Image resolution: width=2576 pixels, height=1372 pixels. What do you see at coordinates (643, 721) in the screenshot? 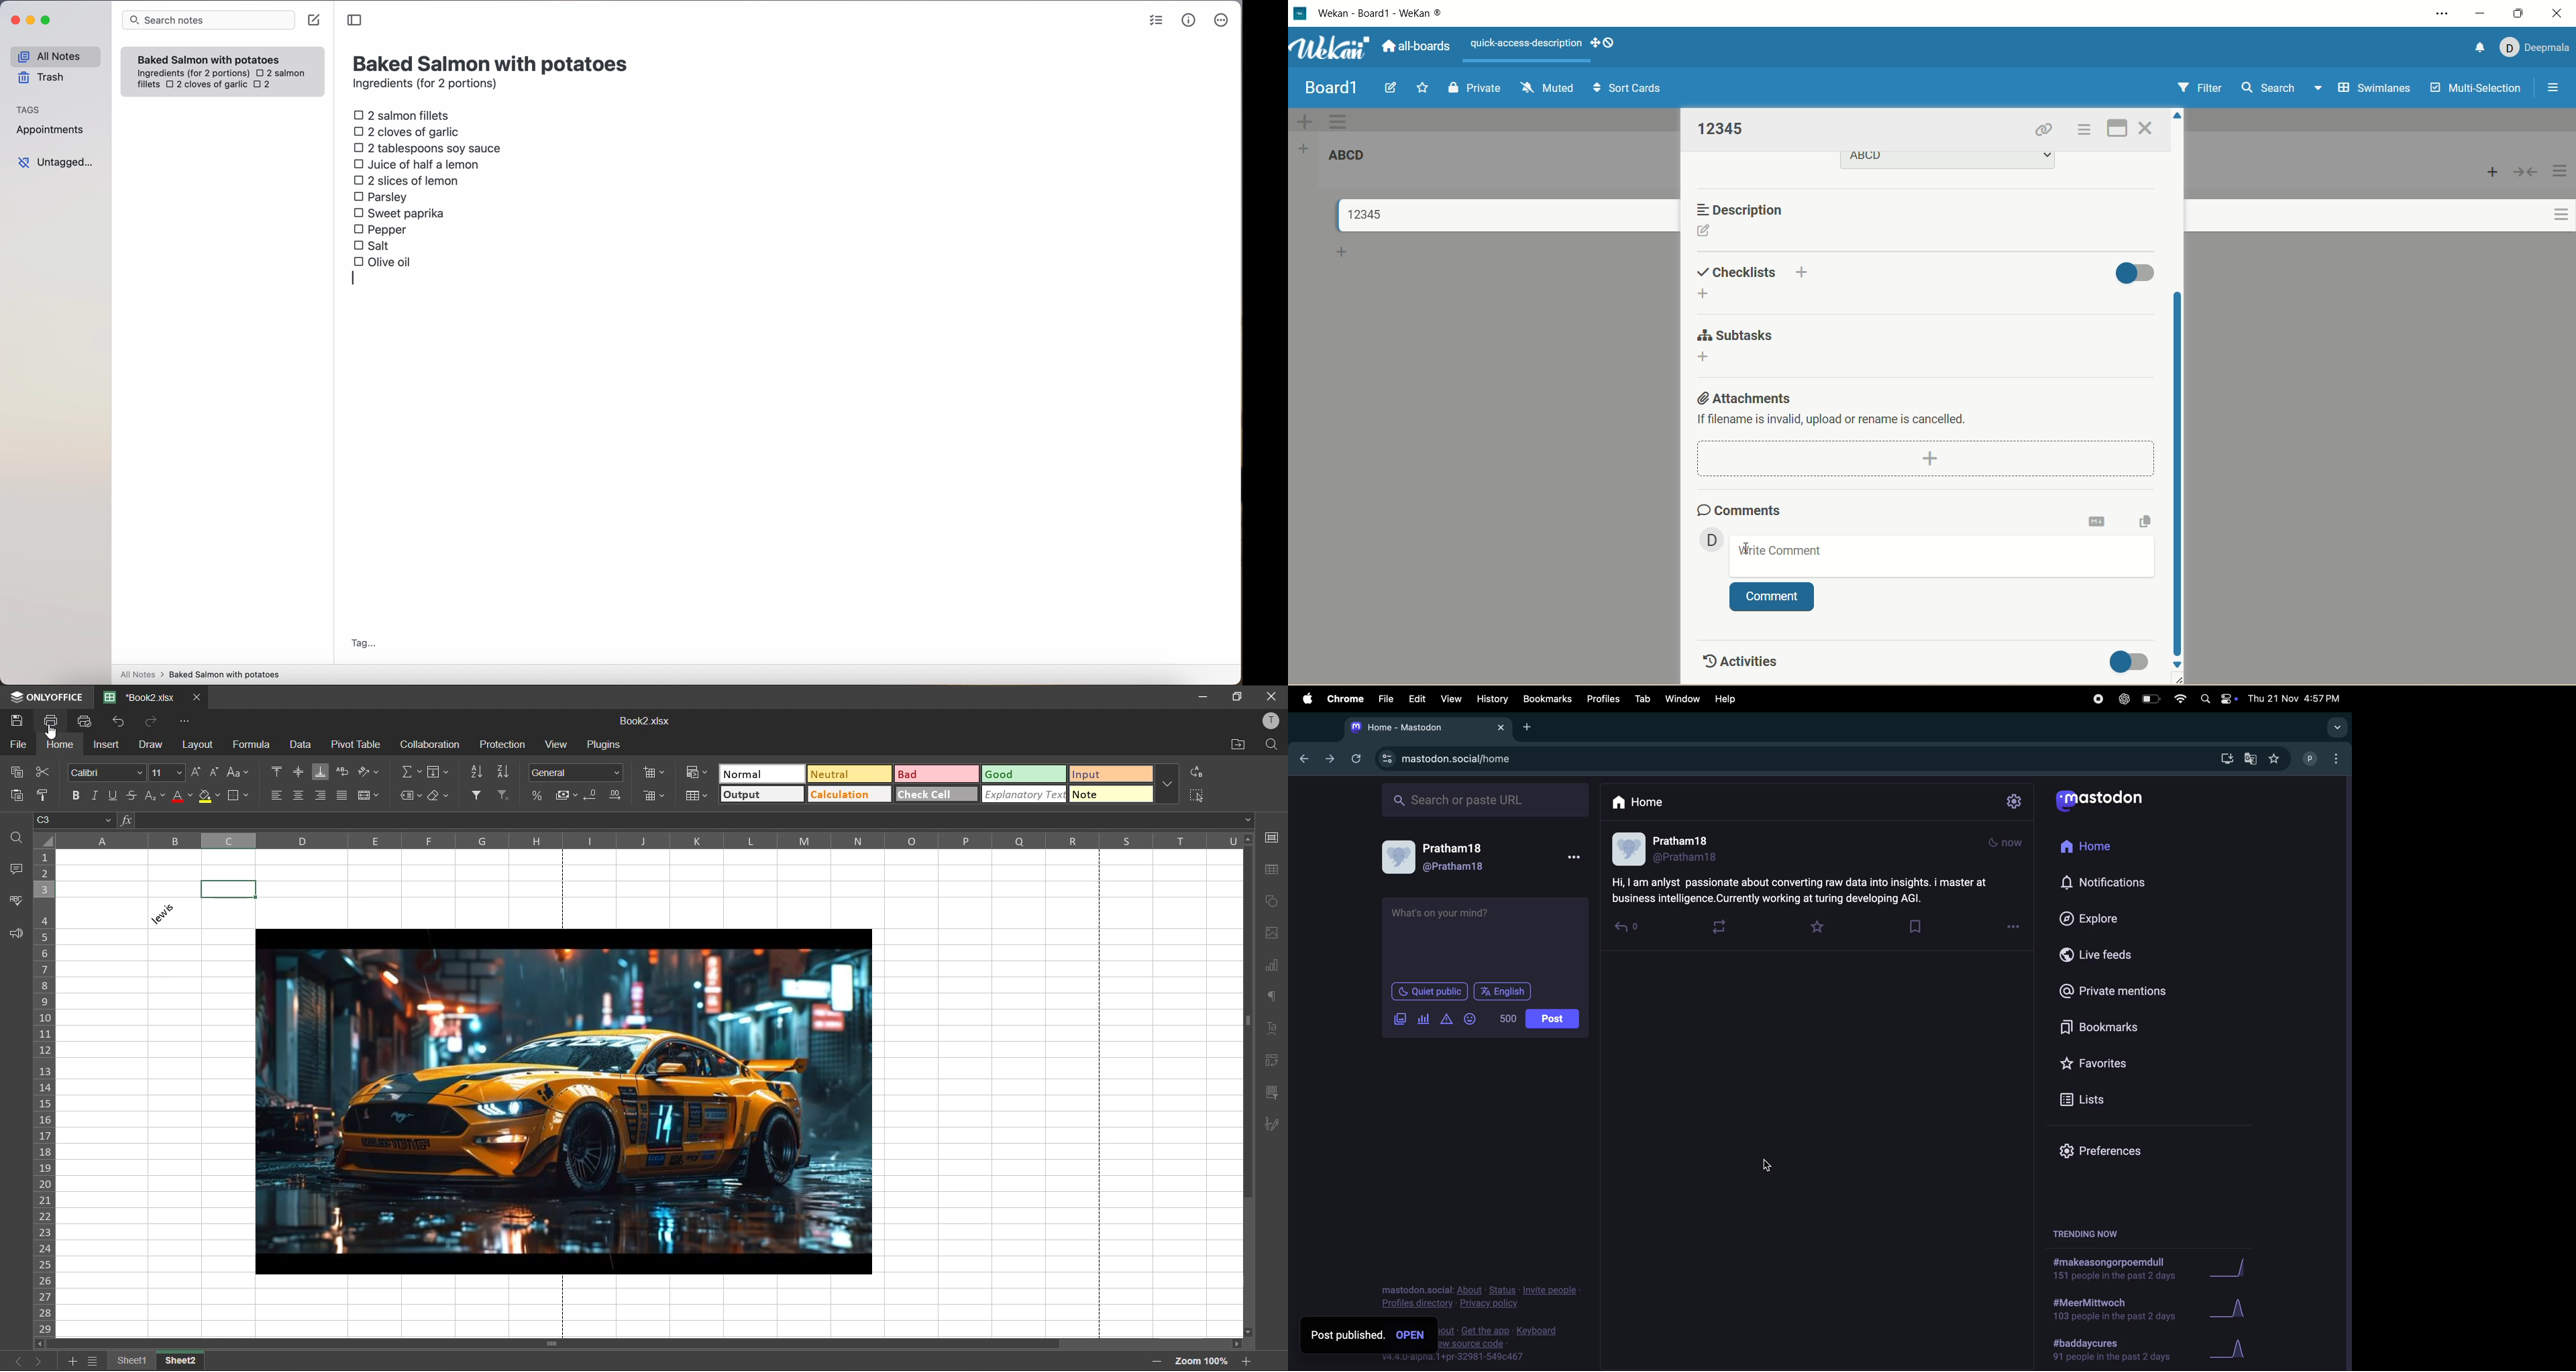
I see `filename` at bounding box center [643, 721].